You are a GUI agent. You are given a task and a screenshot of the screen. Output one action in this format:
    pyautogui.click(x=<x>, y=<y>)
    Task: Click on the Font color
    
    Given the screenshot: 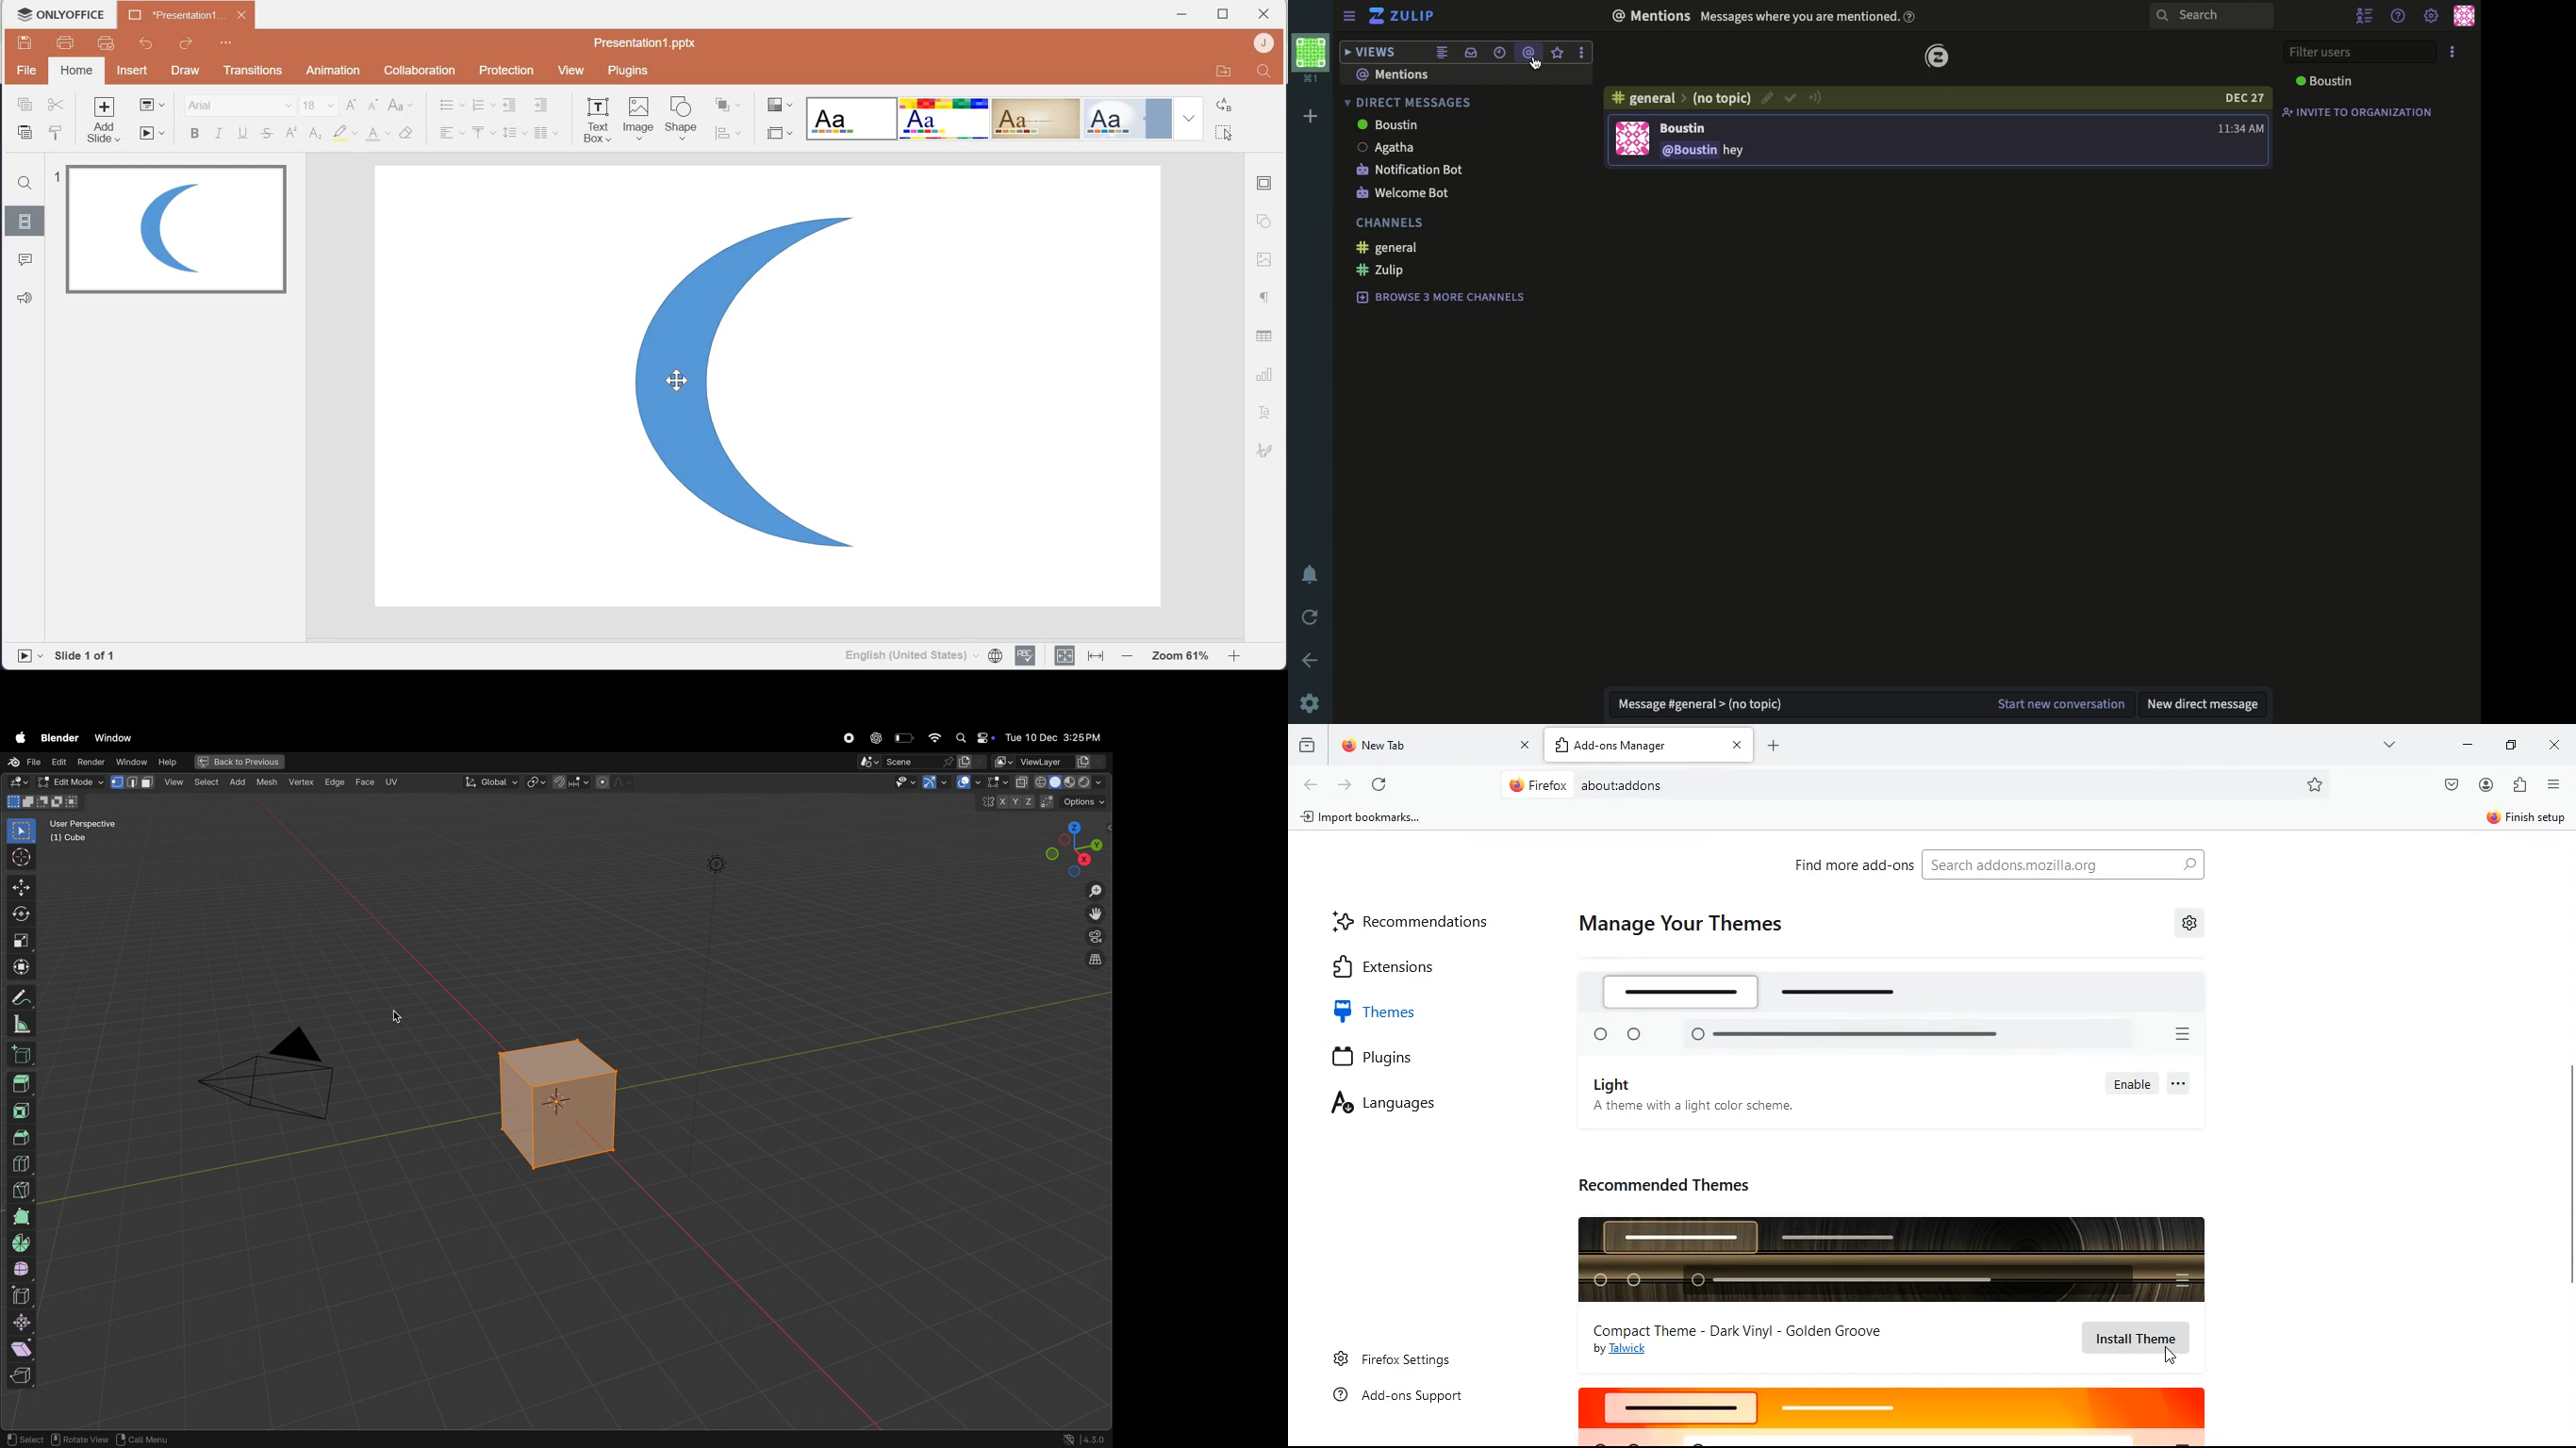 What is the action you would take?
    pyautogui.click(x=378, y=133)
    